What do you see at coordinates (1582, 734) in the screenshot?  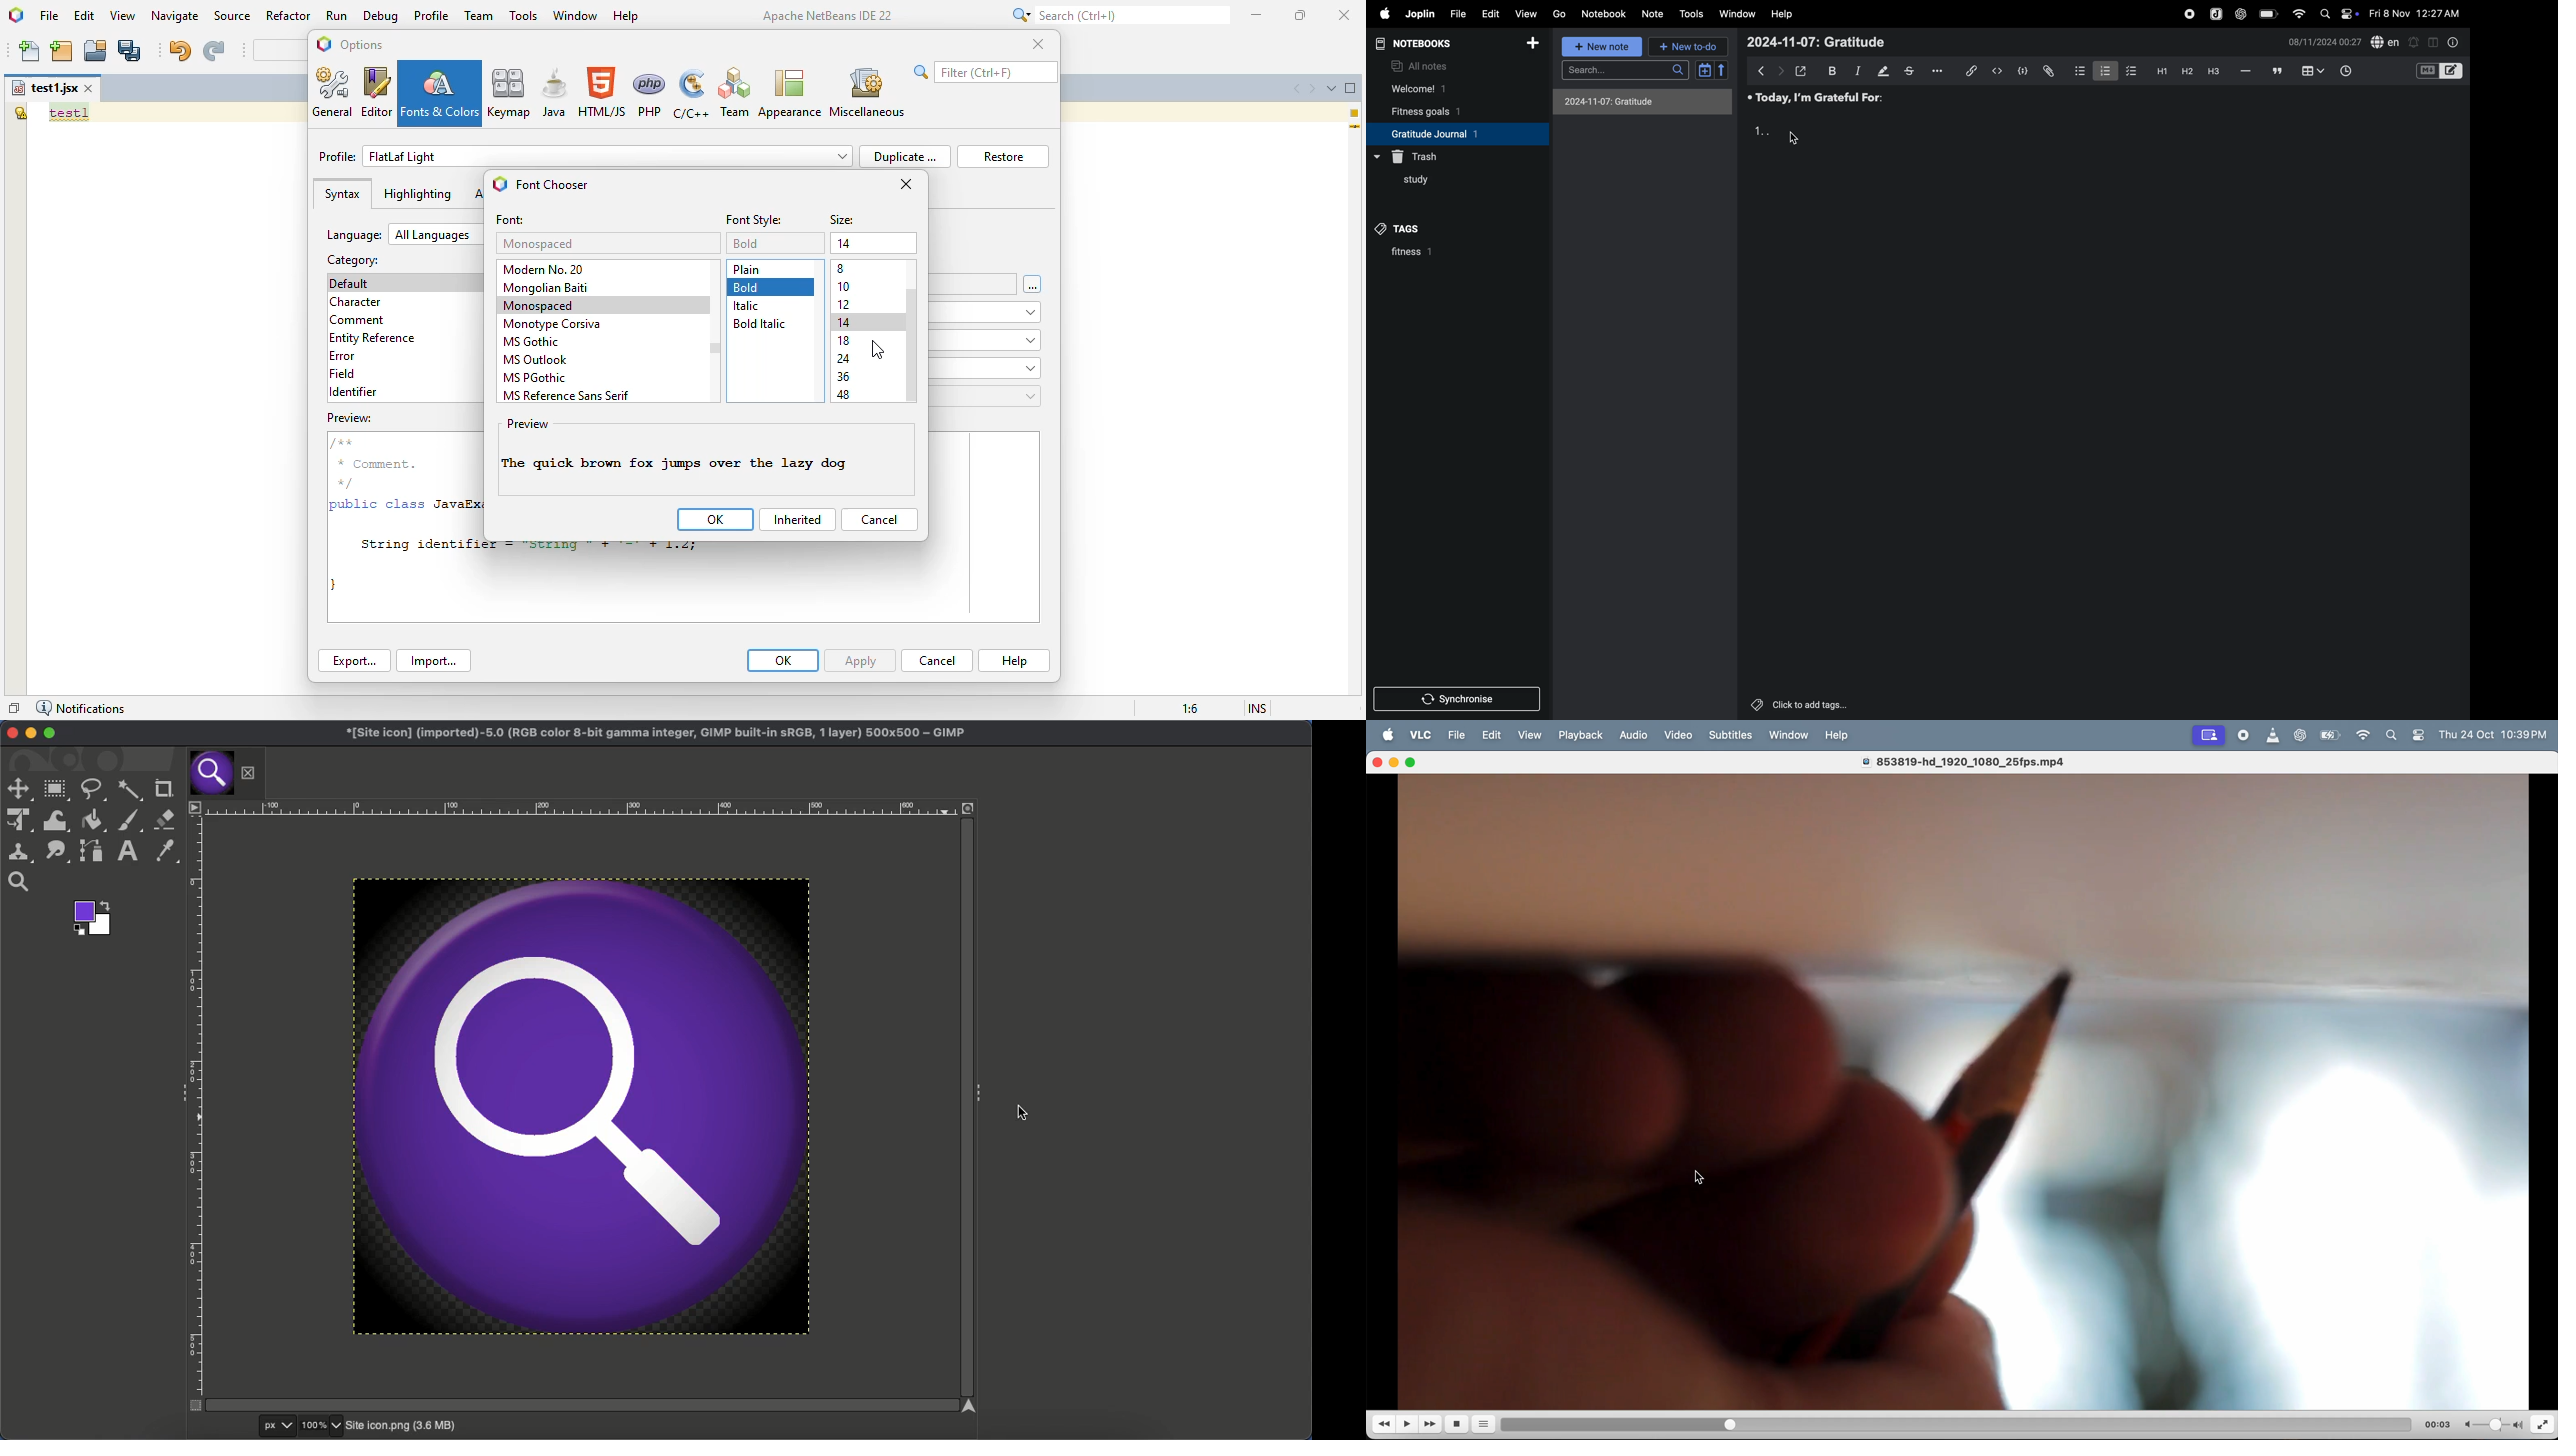 I see `playback` at bounding box center [1582, 734].